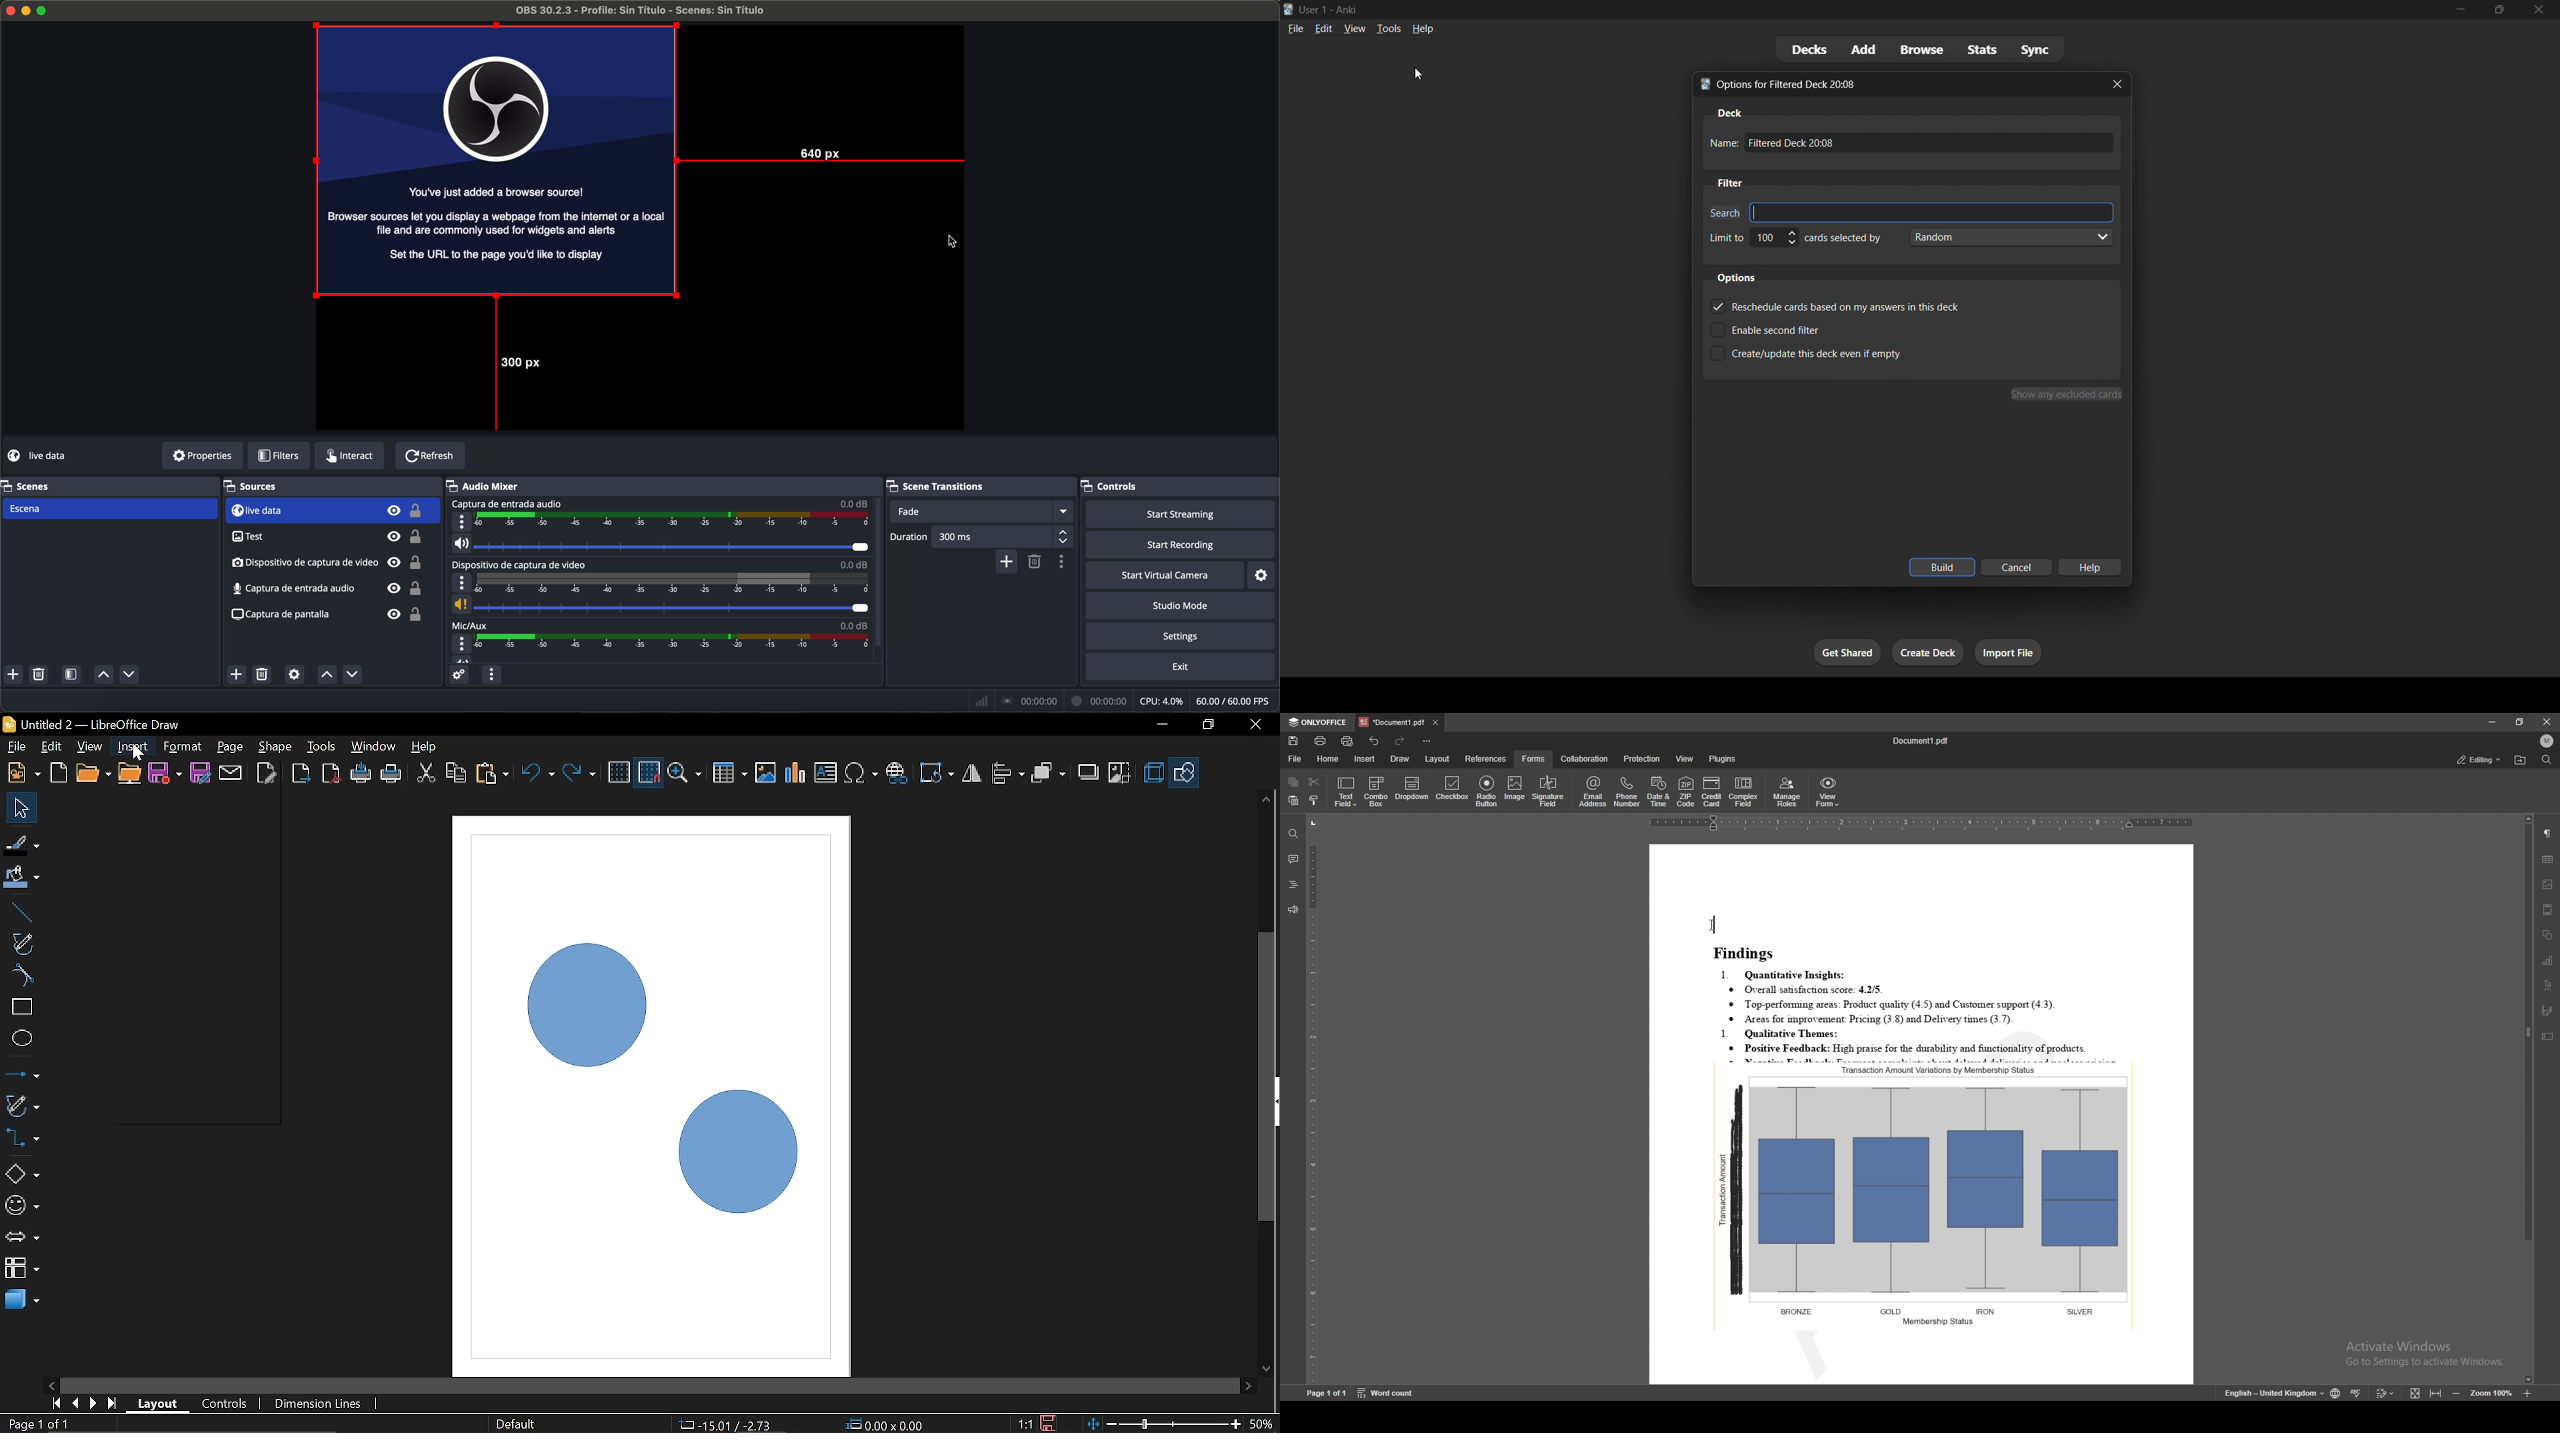 This screenshot has width=2576, height=1456. Describe the element at coordinates (2500, 9) in the screenshot. I see `maximize/restore` at that location.